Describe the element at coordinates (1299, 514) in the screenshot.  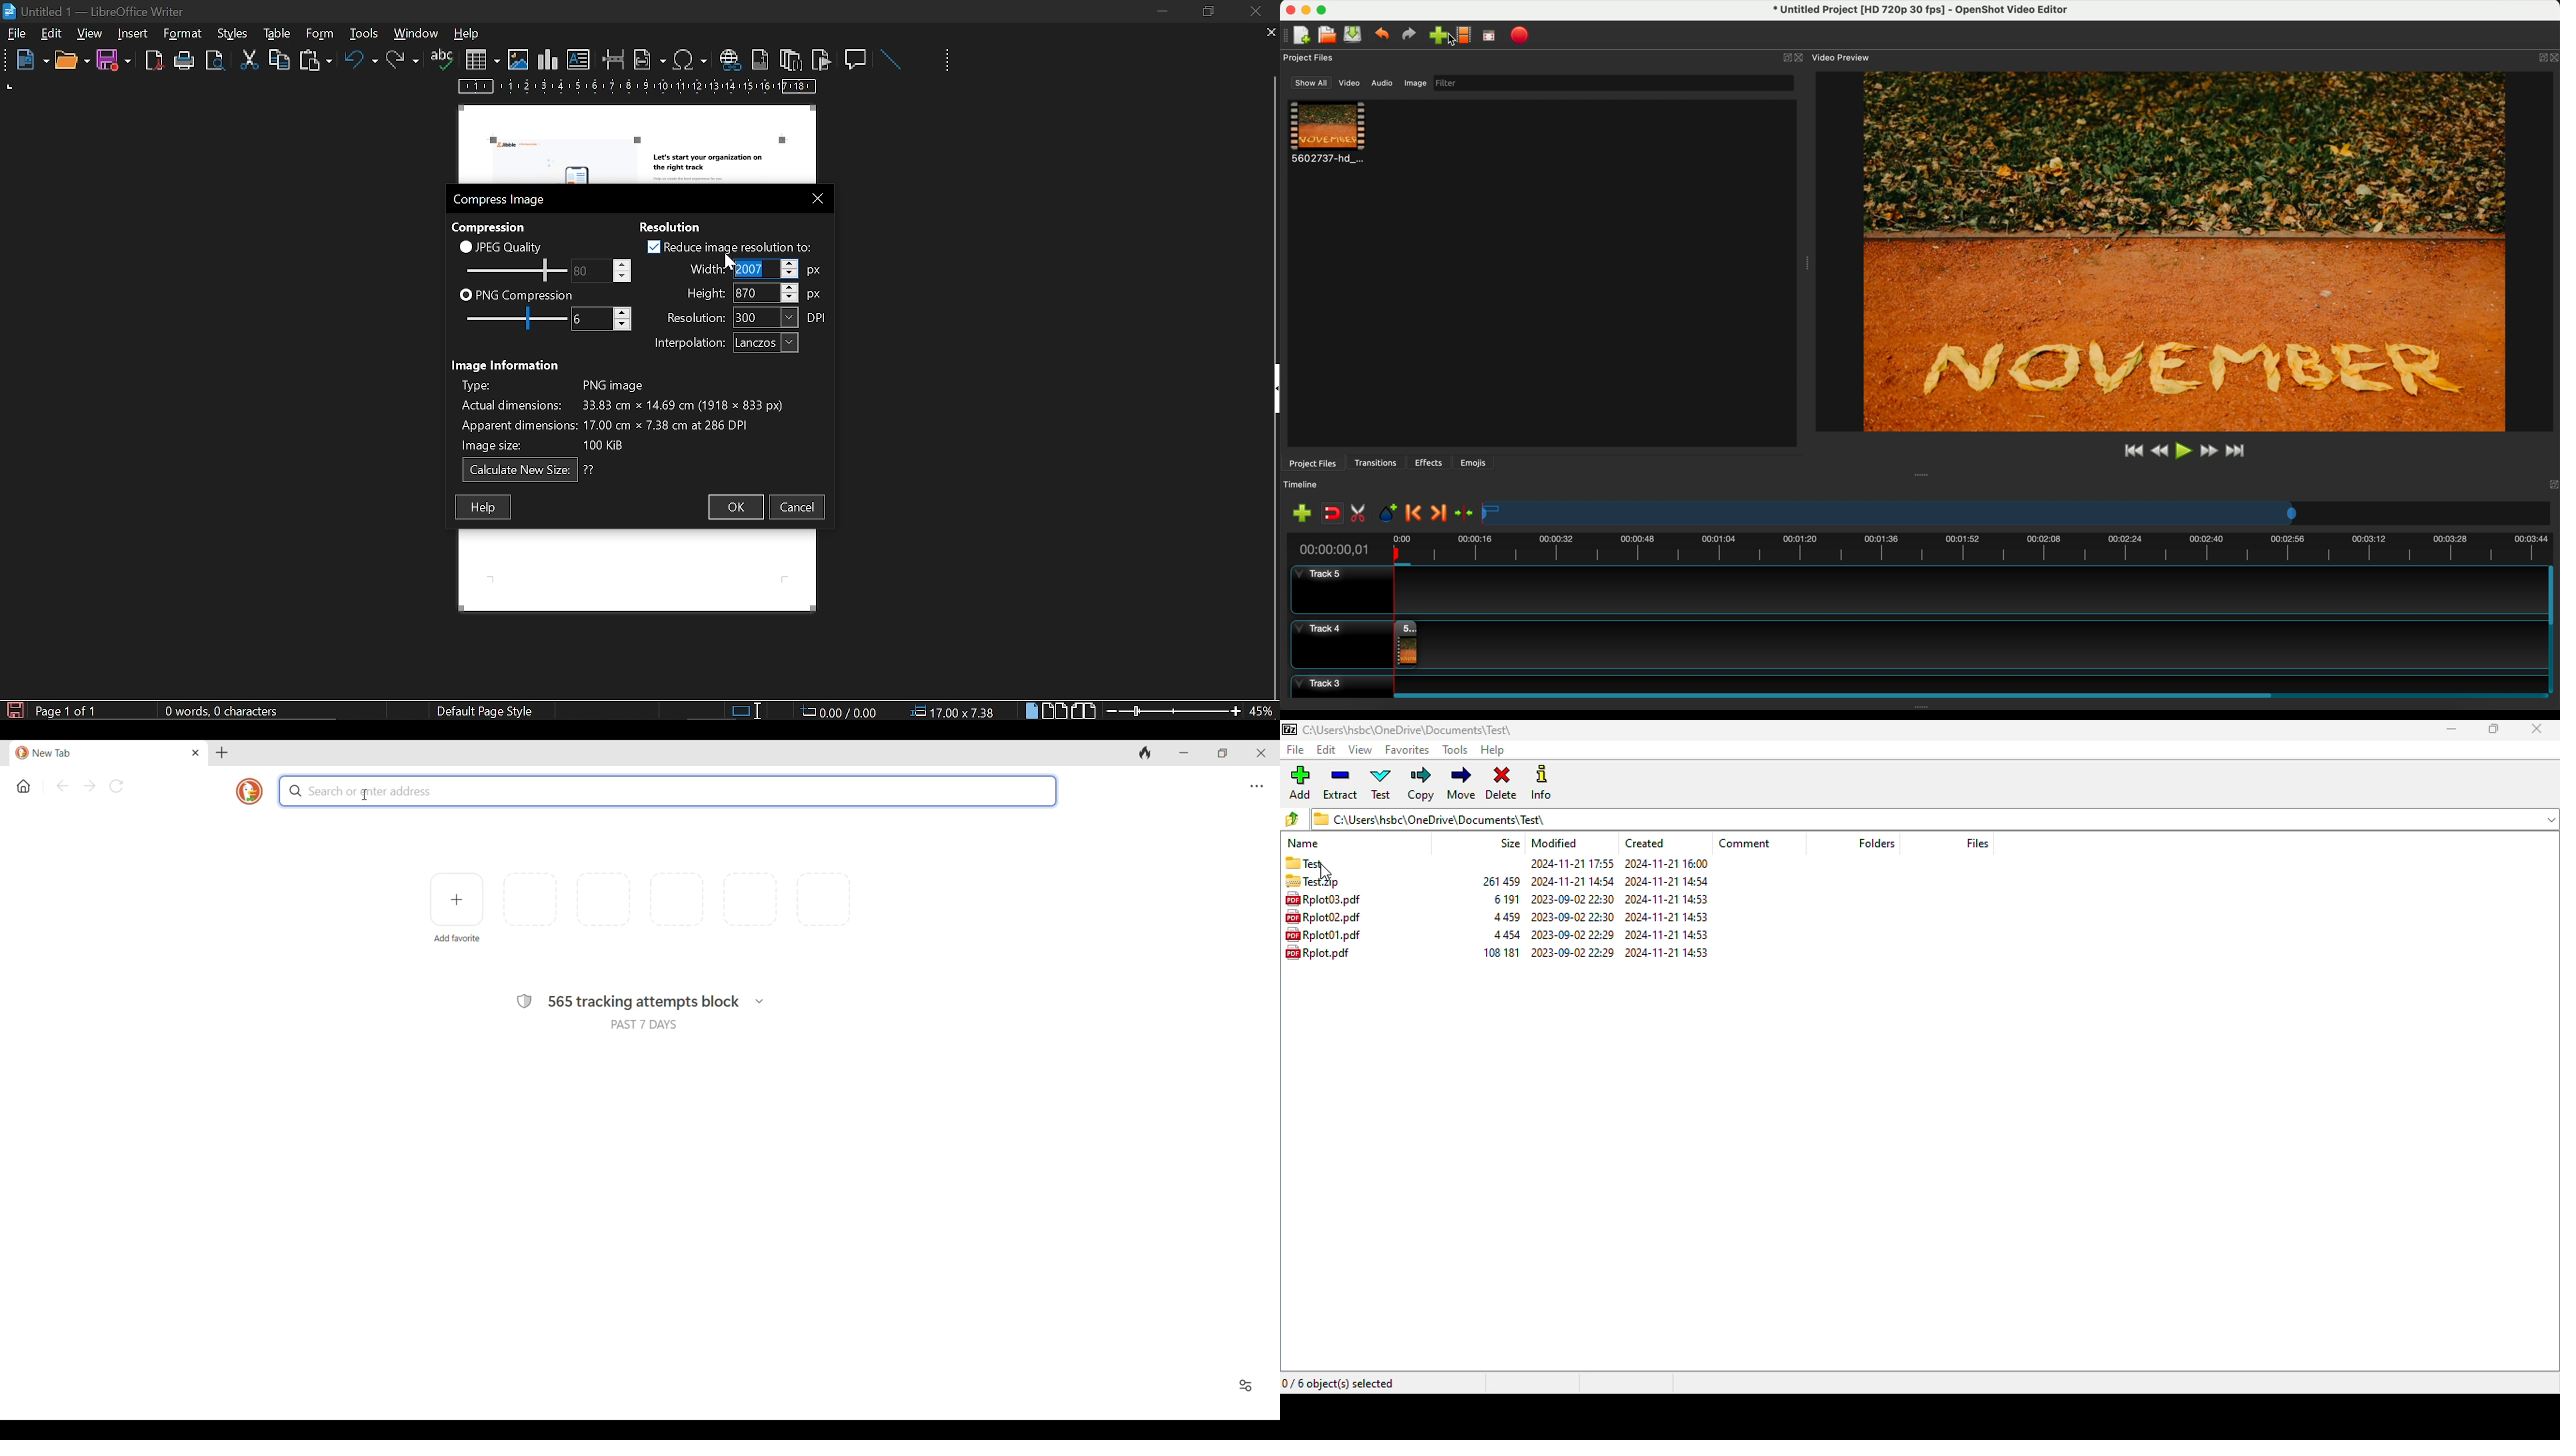
I see `import files` at that location.